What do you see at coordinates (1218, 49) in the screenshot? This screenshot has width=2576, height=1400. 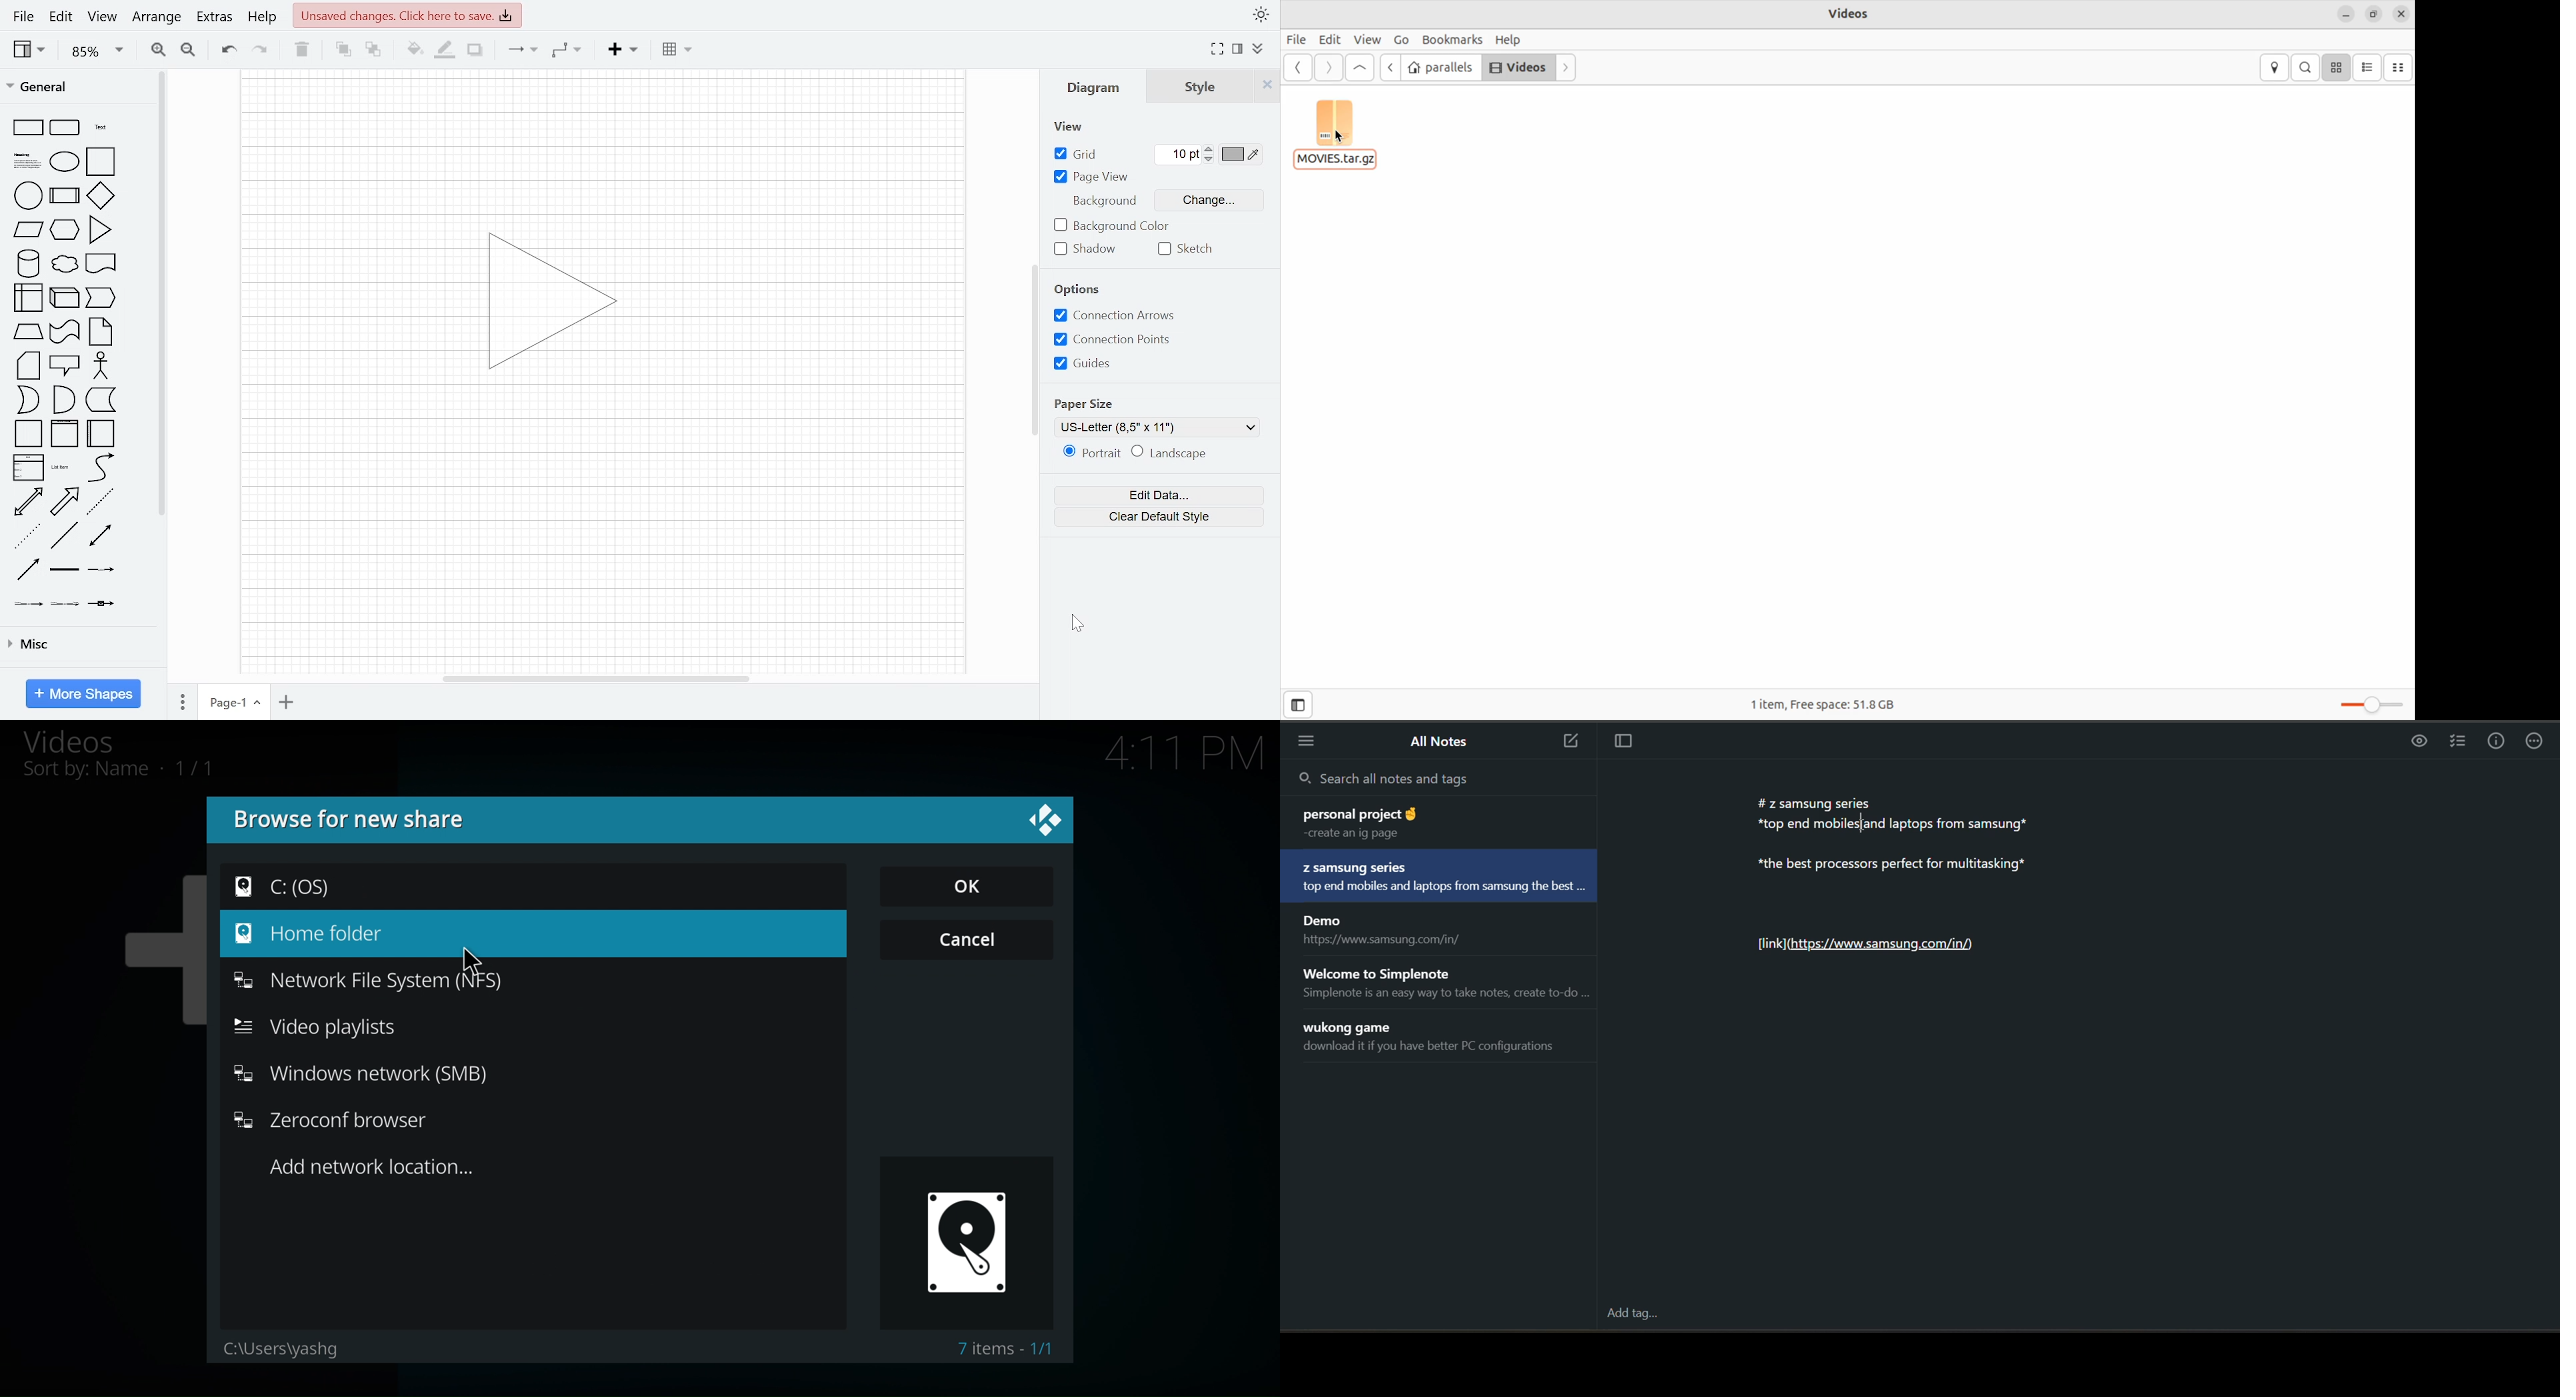 I see `Fullscreen` at bounding box center [1218, 49].